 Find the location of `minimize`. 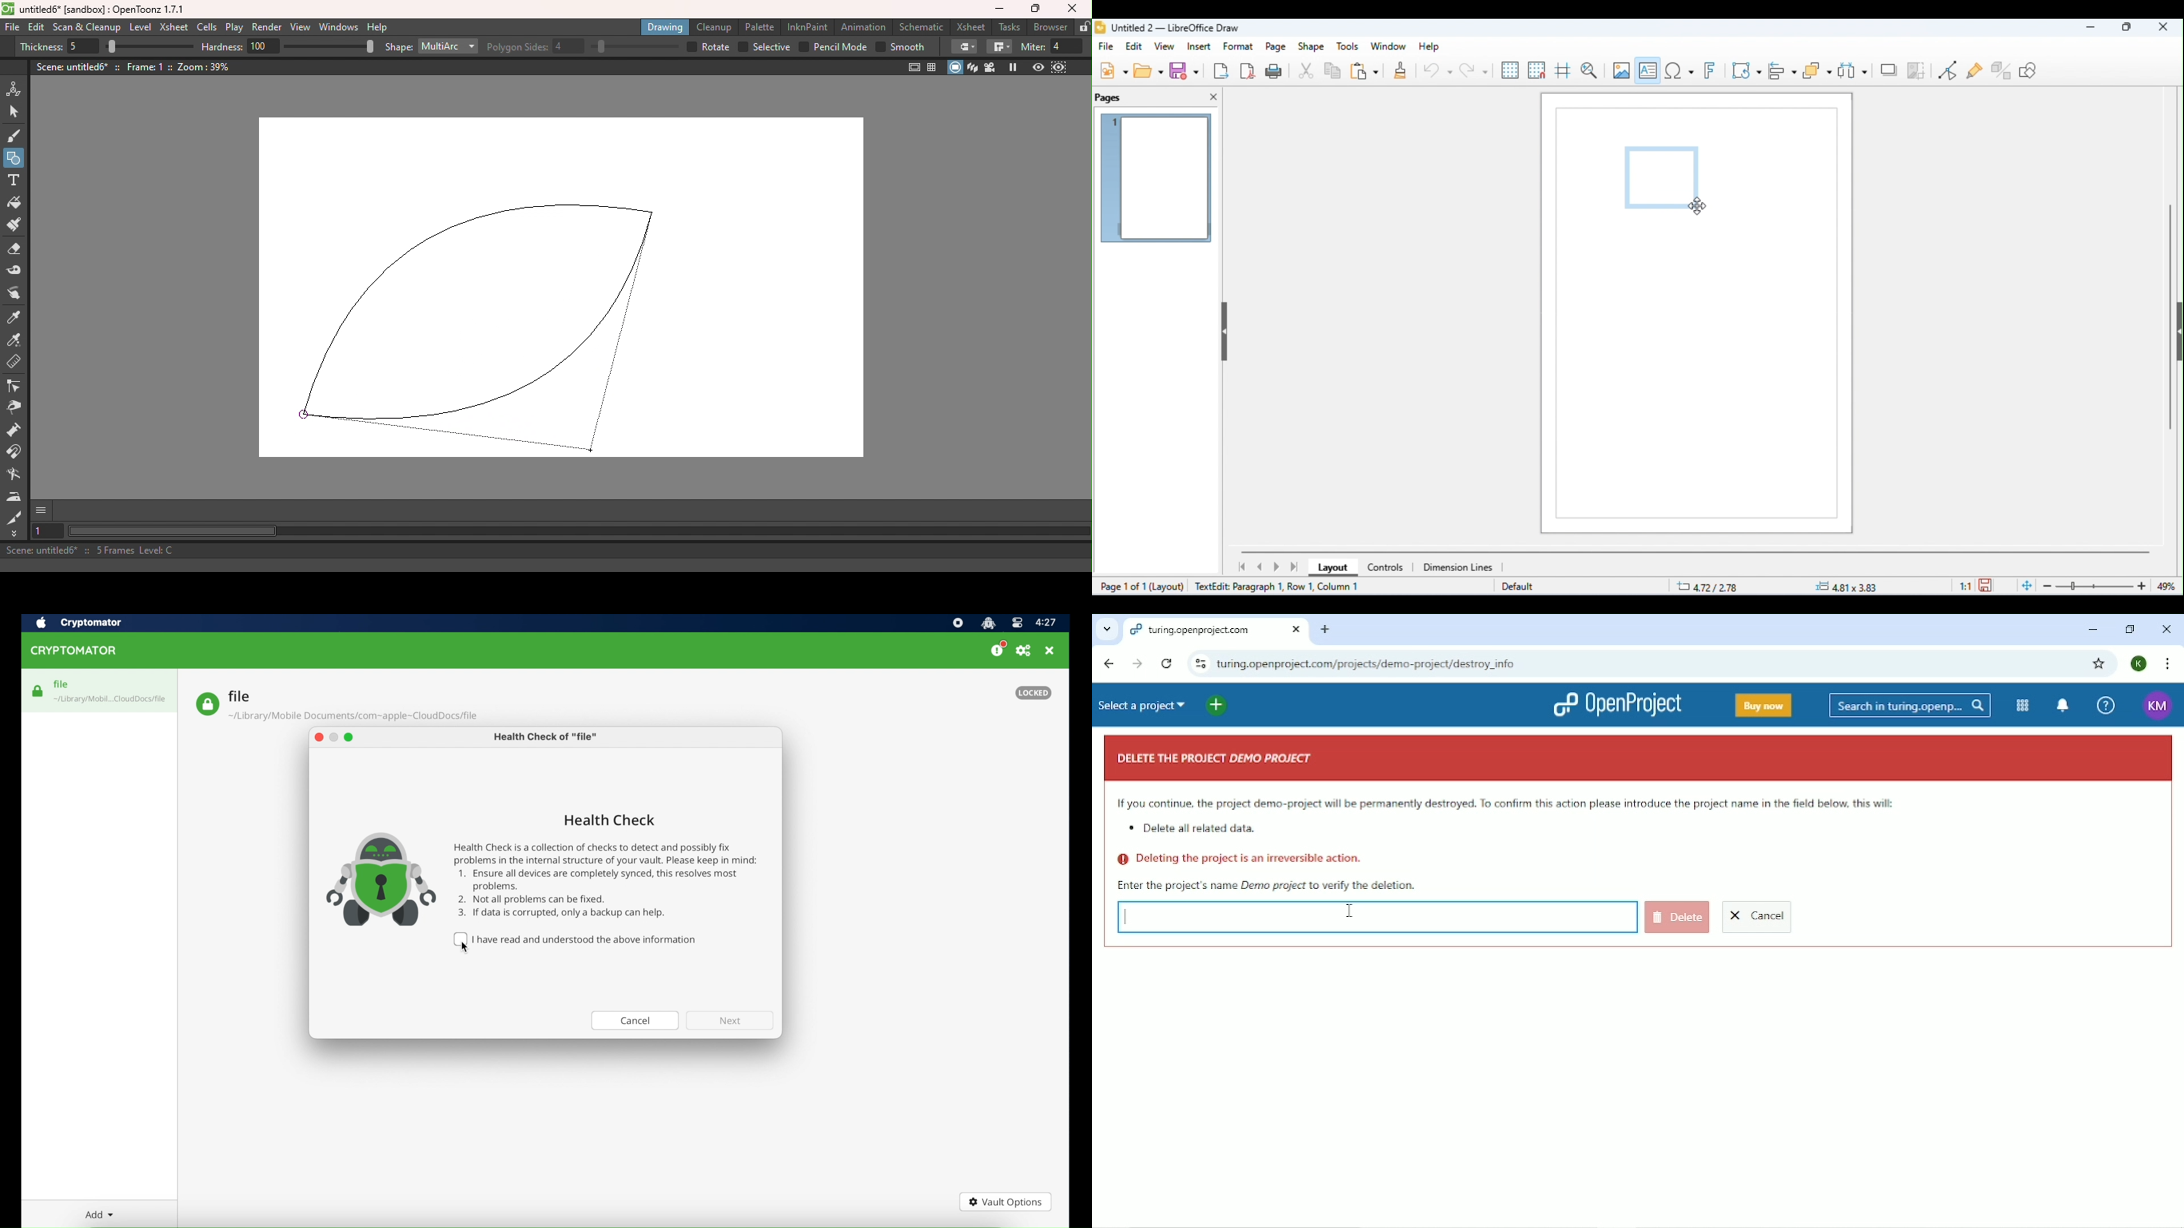

minimize is located at coordinates (2087, 29).